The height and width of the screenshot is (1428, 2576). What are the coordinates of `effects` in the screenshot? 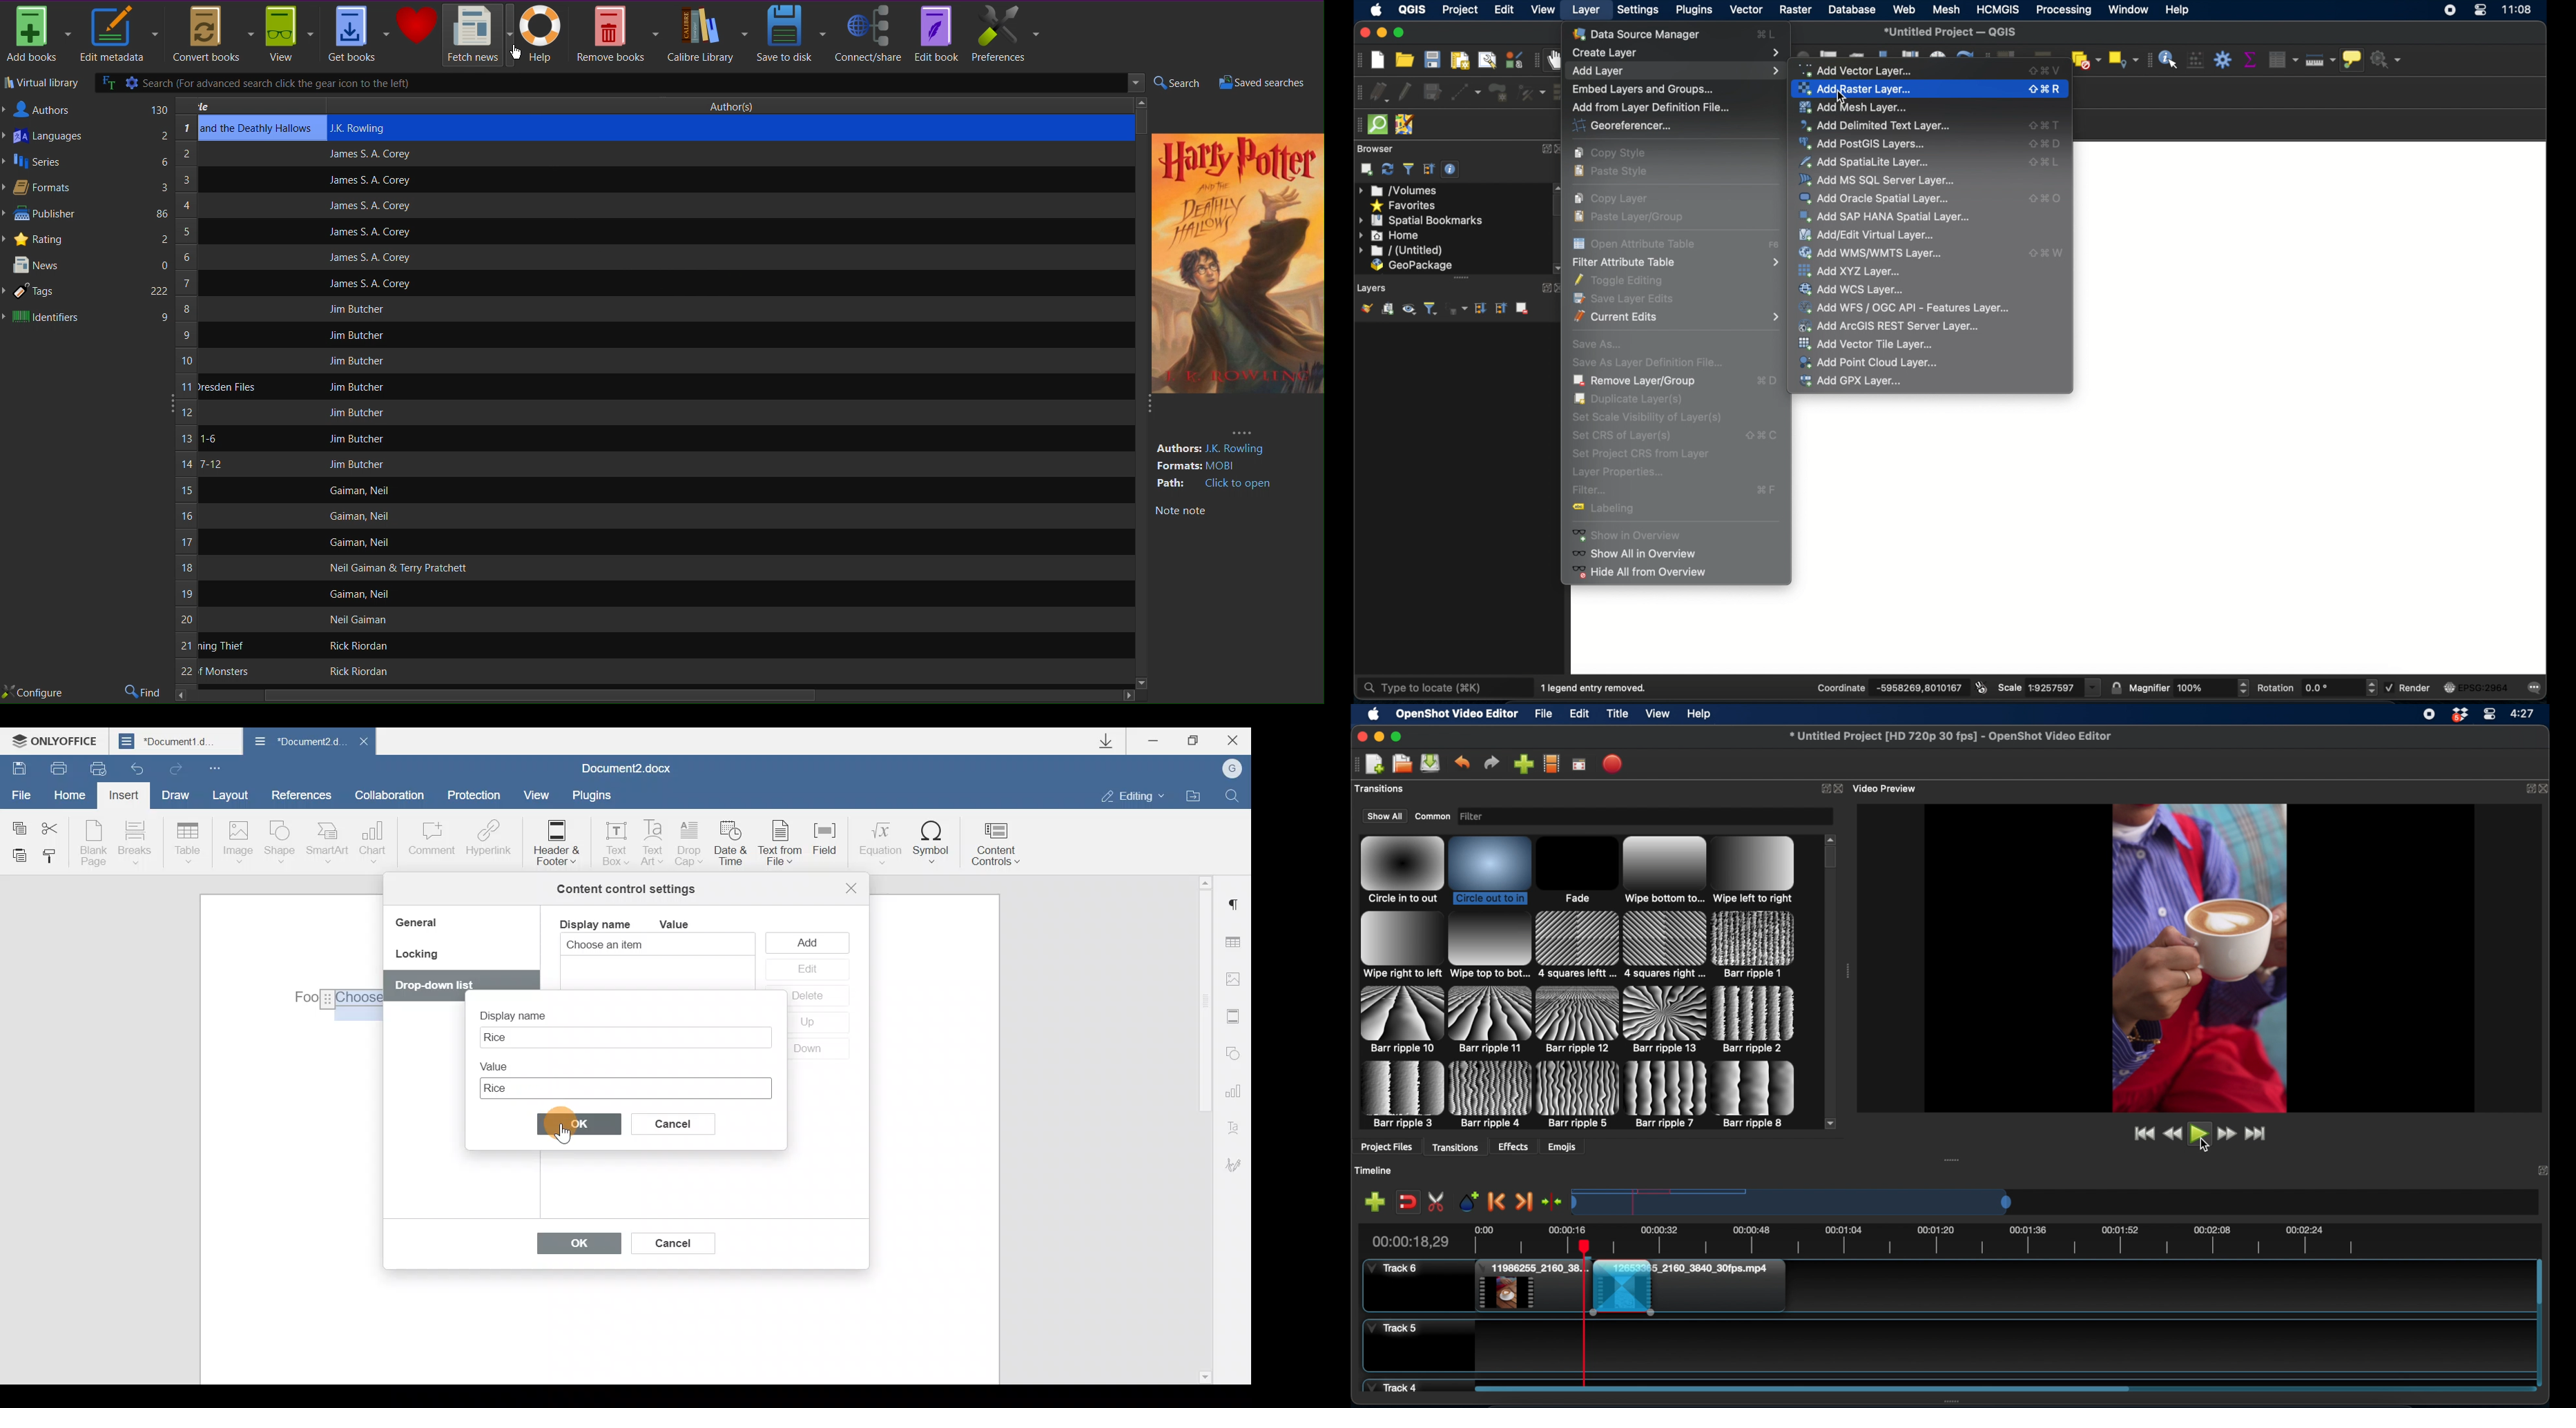 It's located at (1514, 1147).